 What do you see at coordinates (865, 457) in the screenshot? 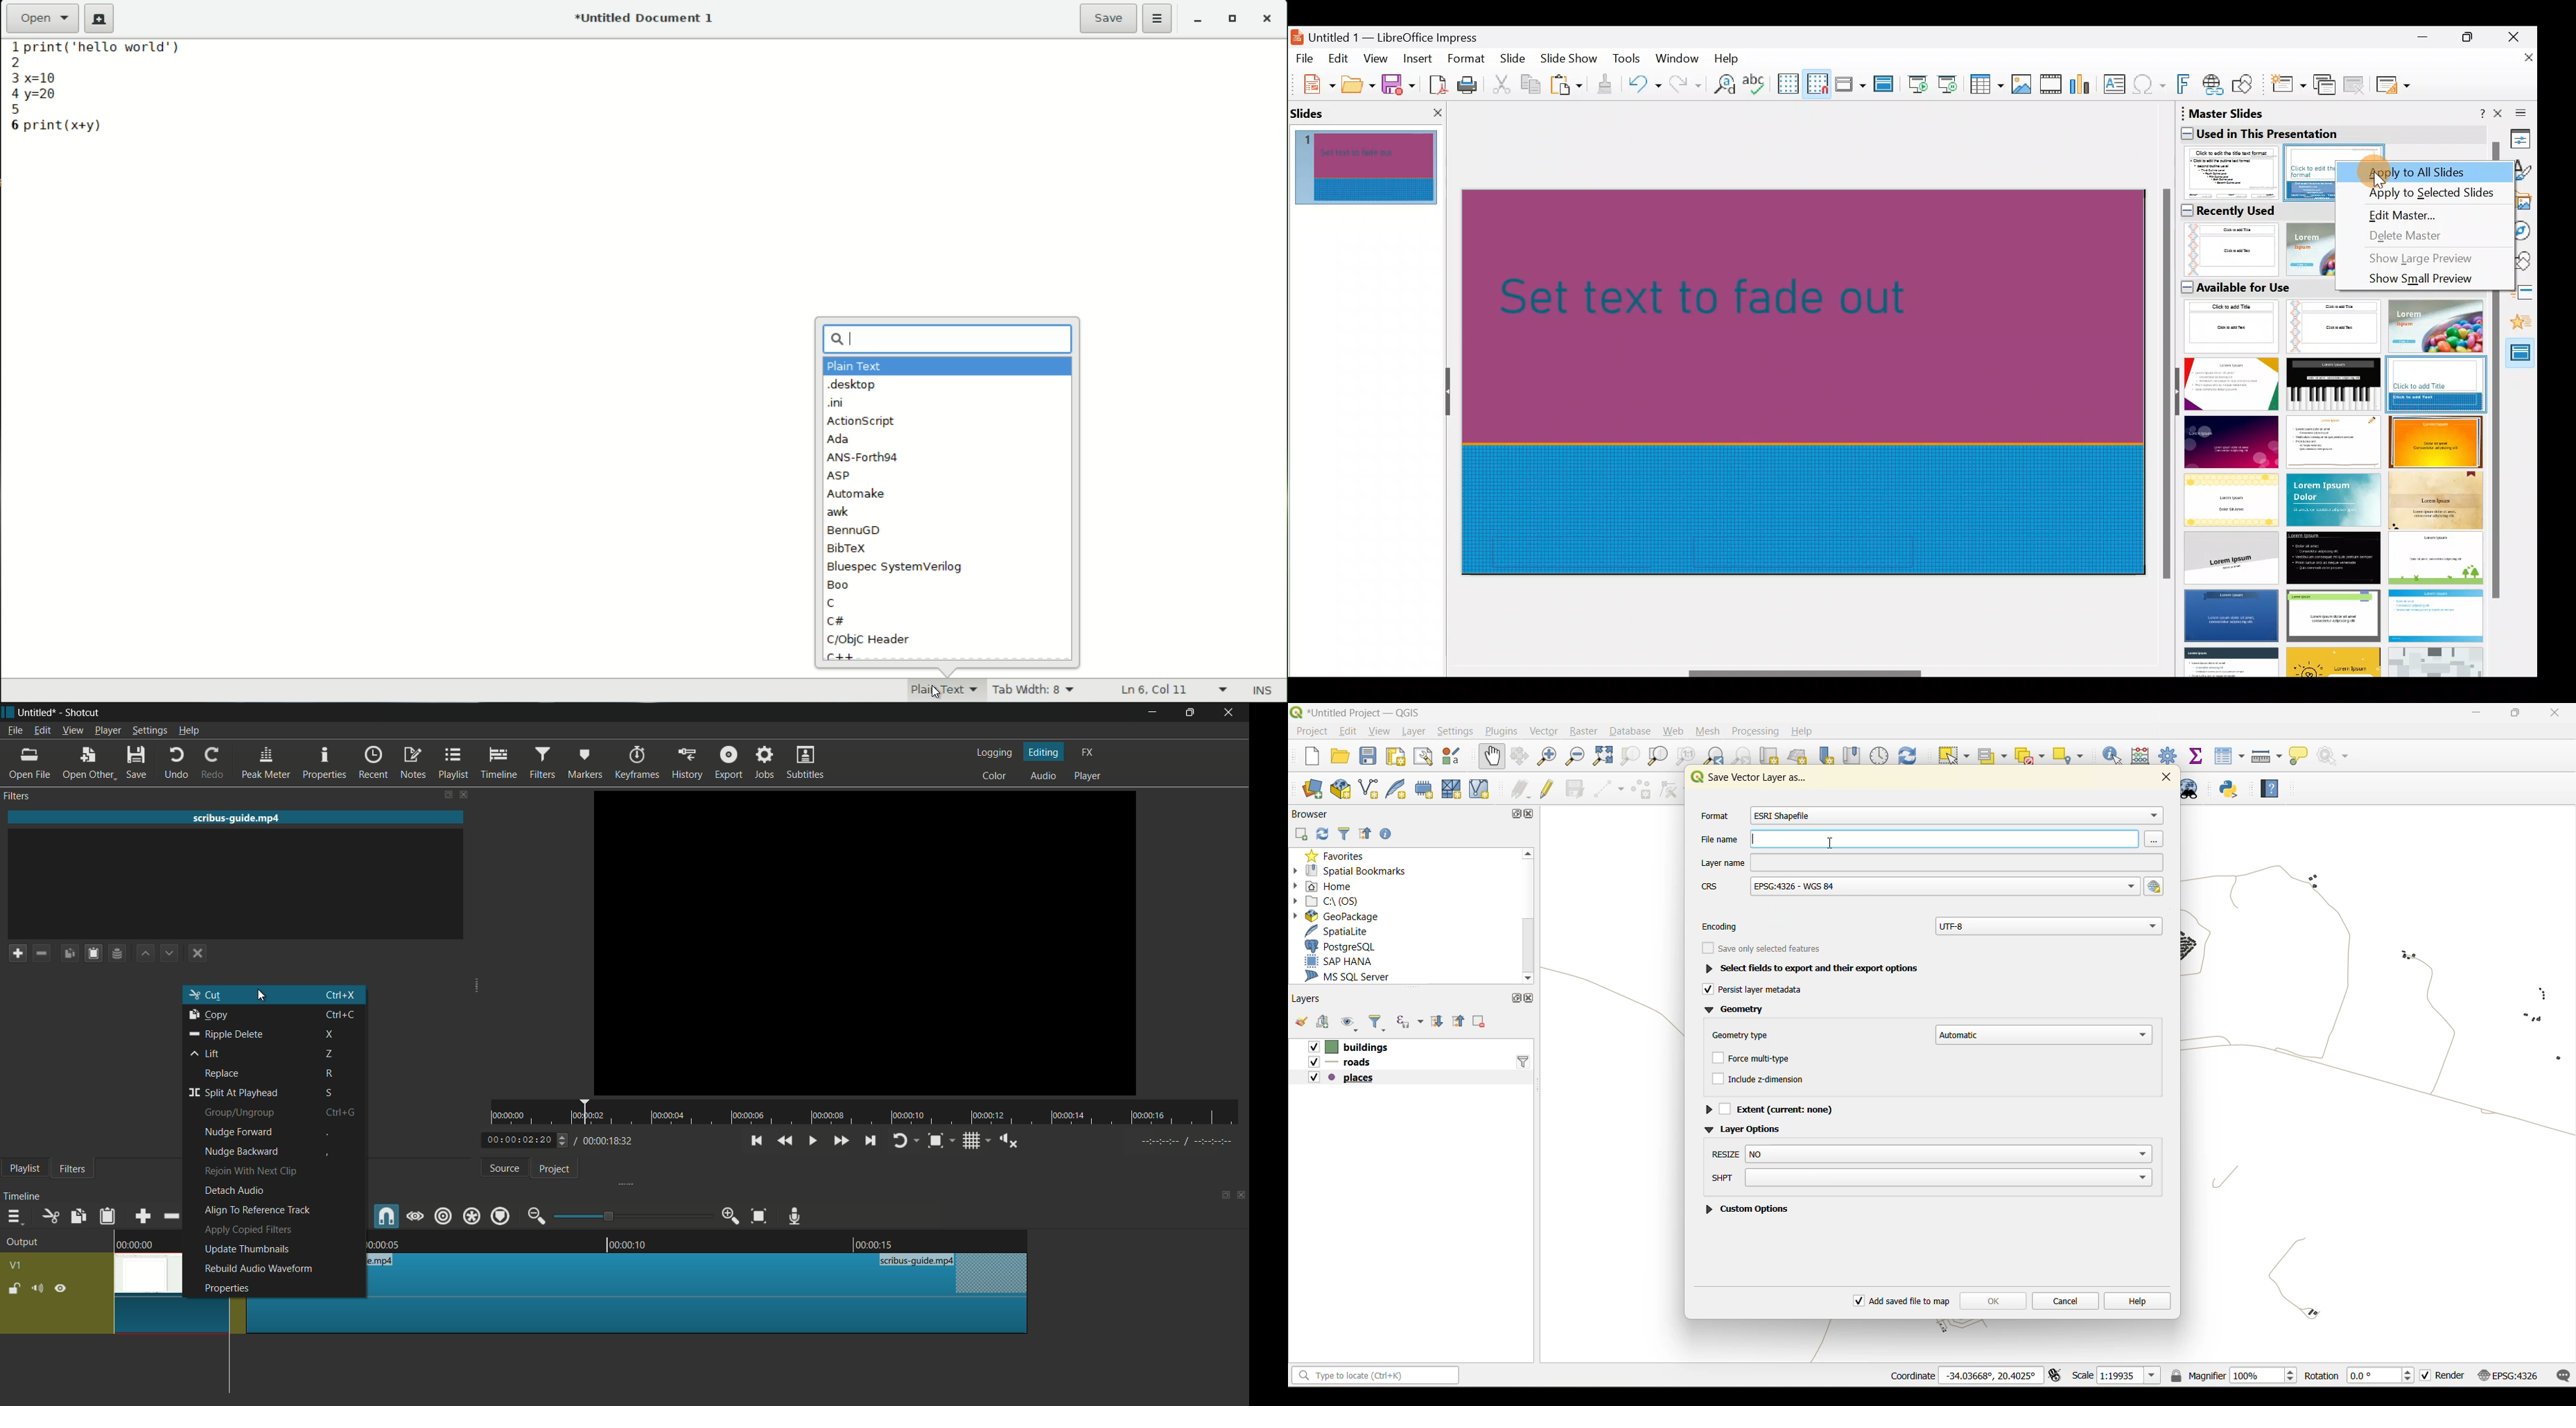
I see `ans-forth94` at bounding box center [865, 457].